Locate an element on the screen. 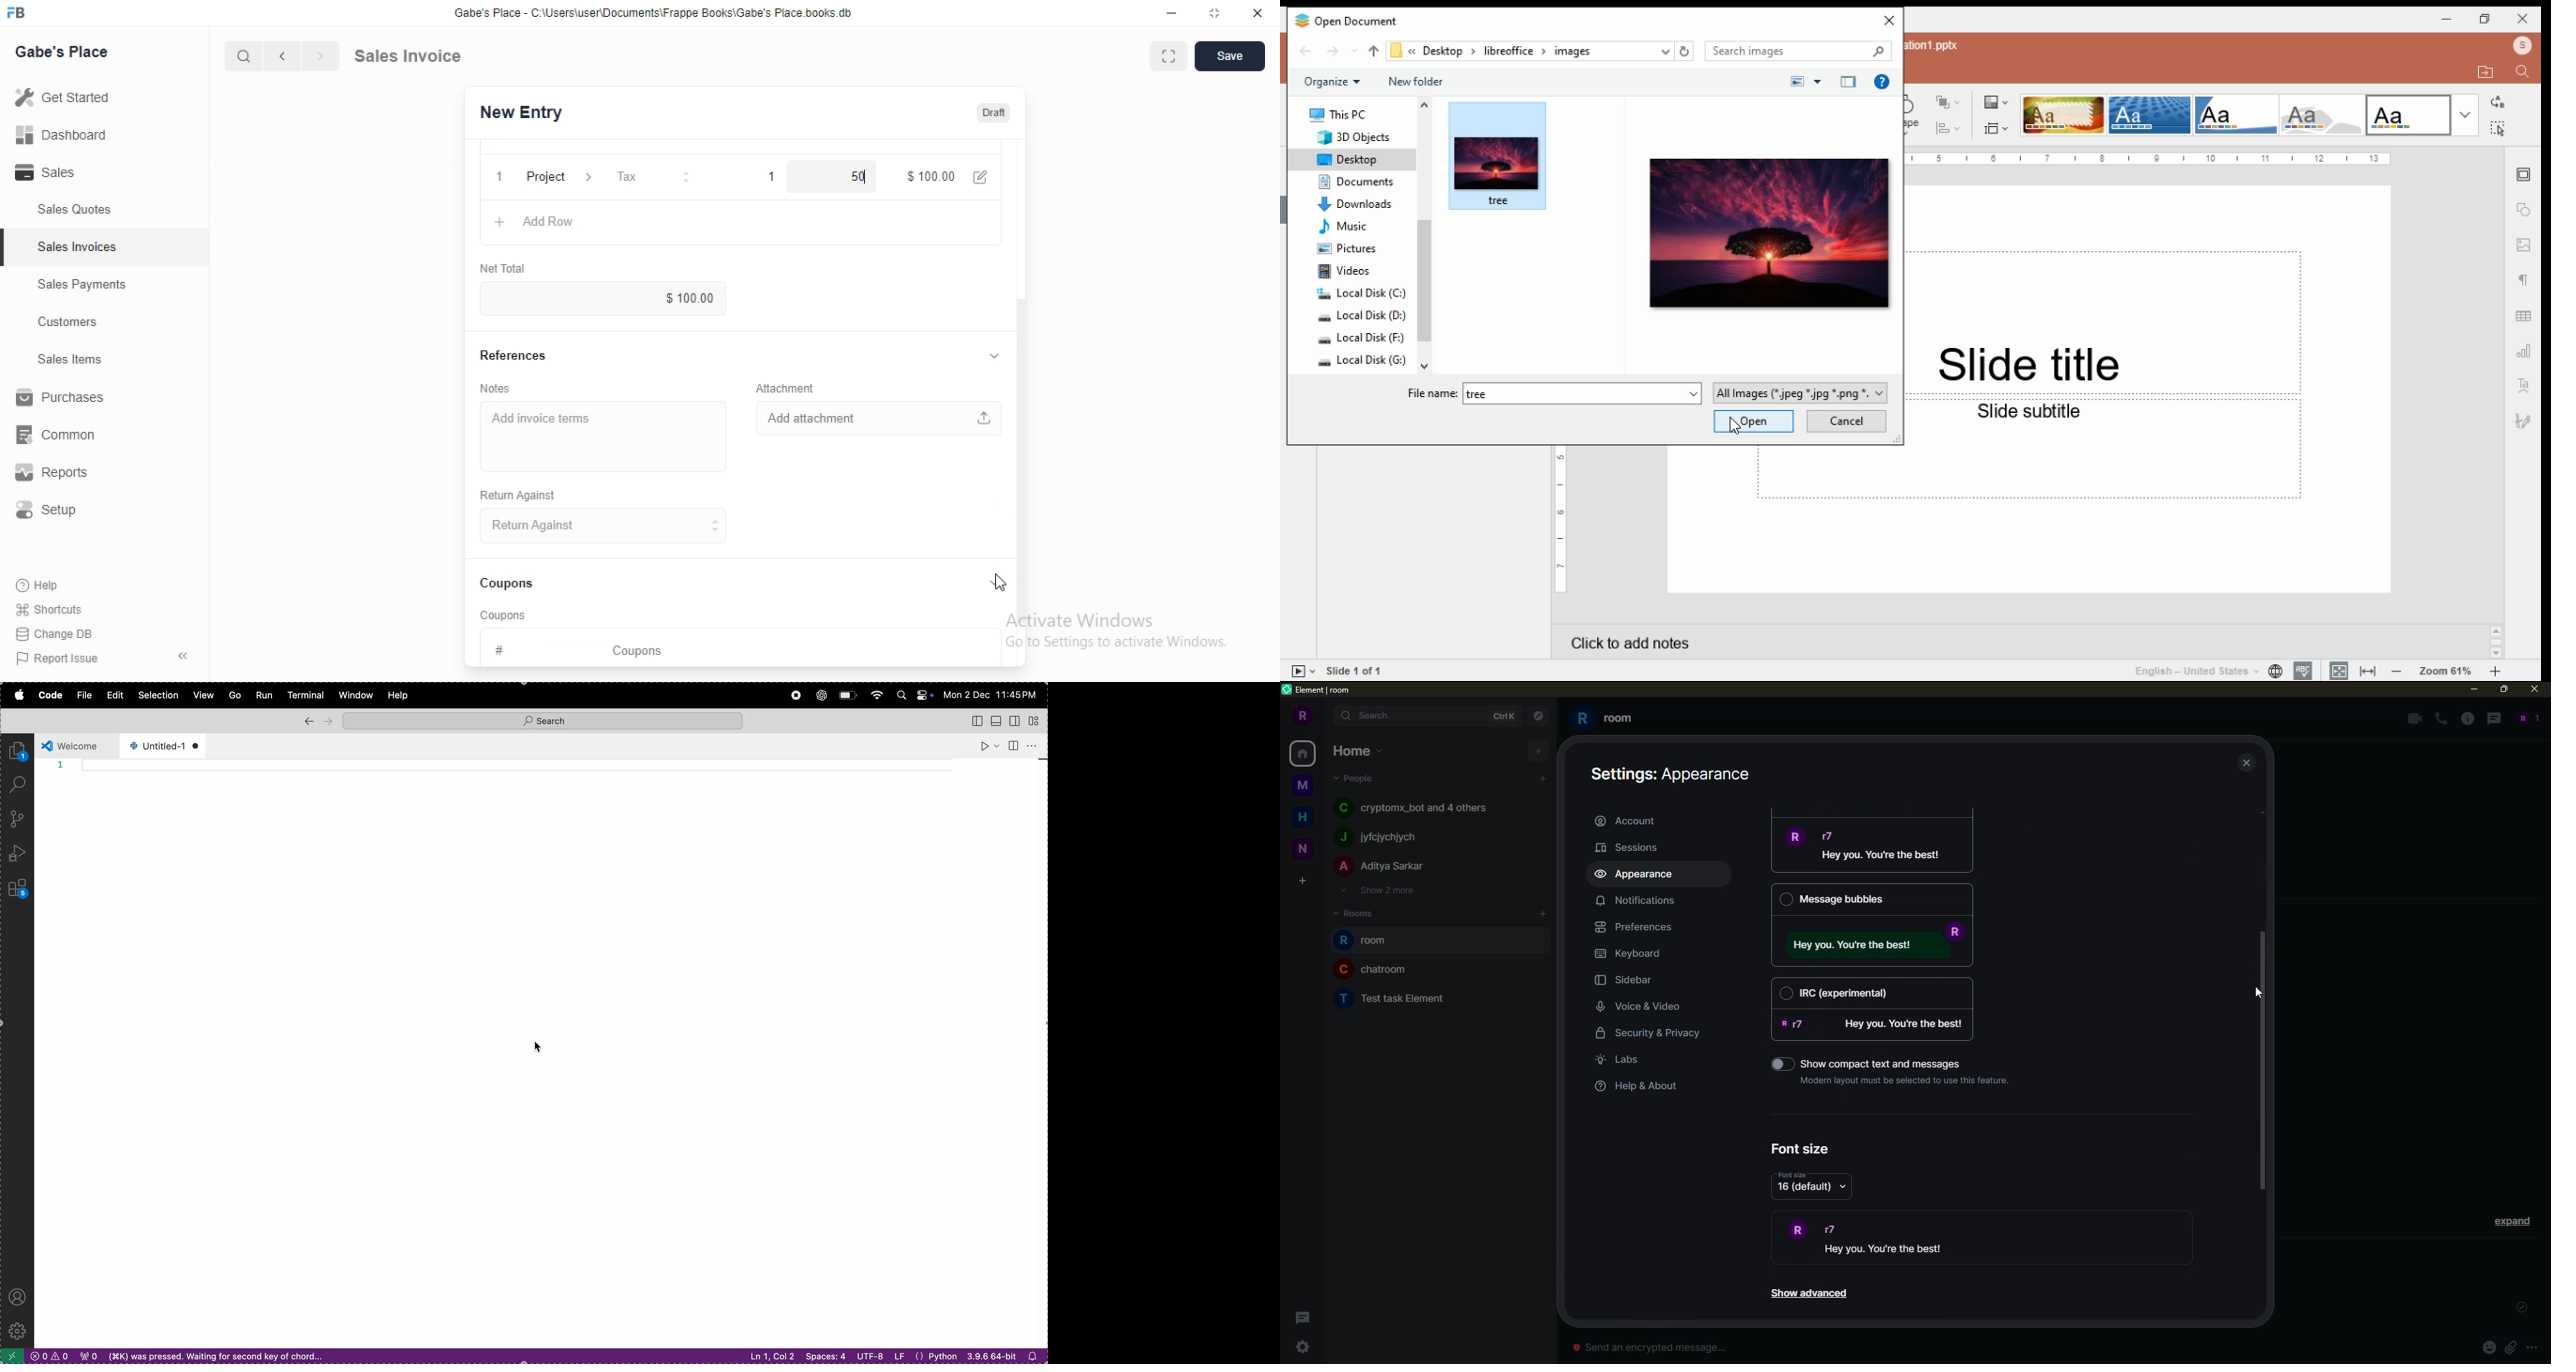 The image size is (2576, 1372). add is located at coordinates (1543, 779).